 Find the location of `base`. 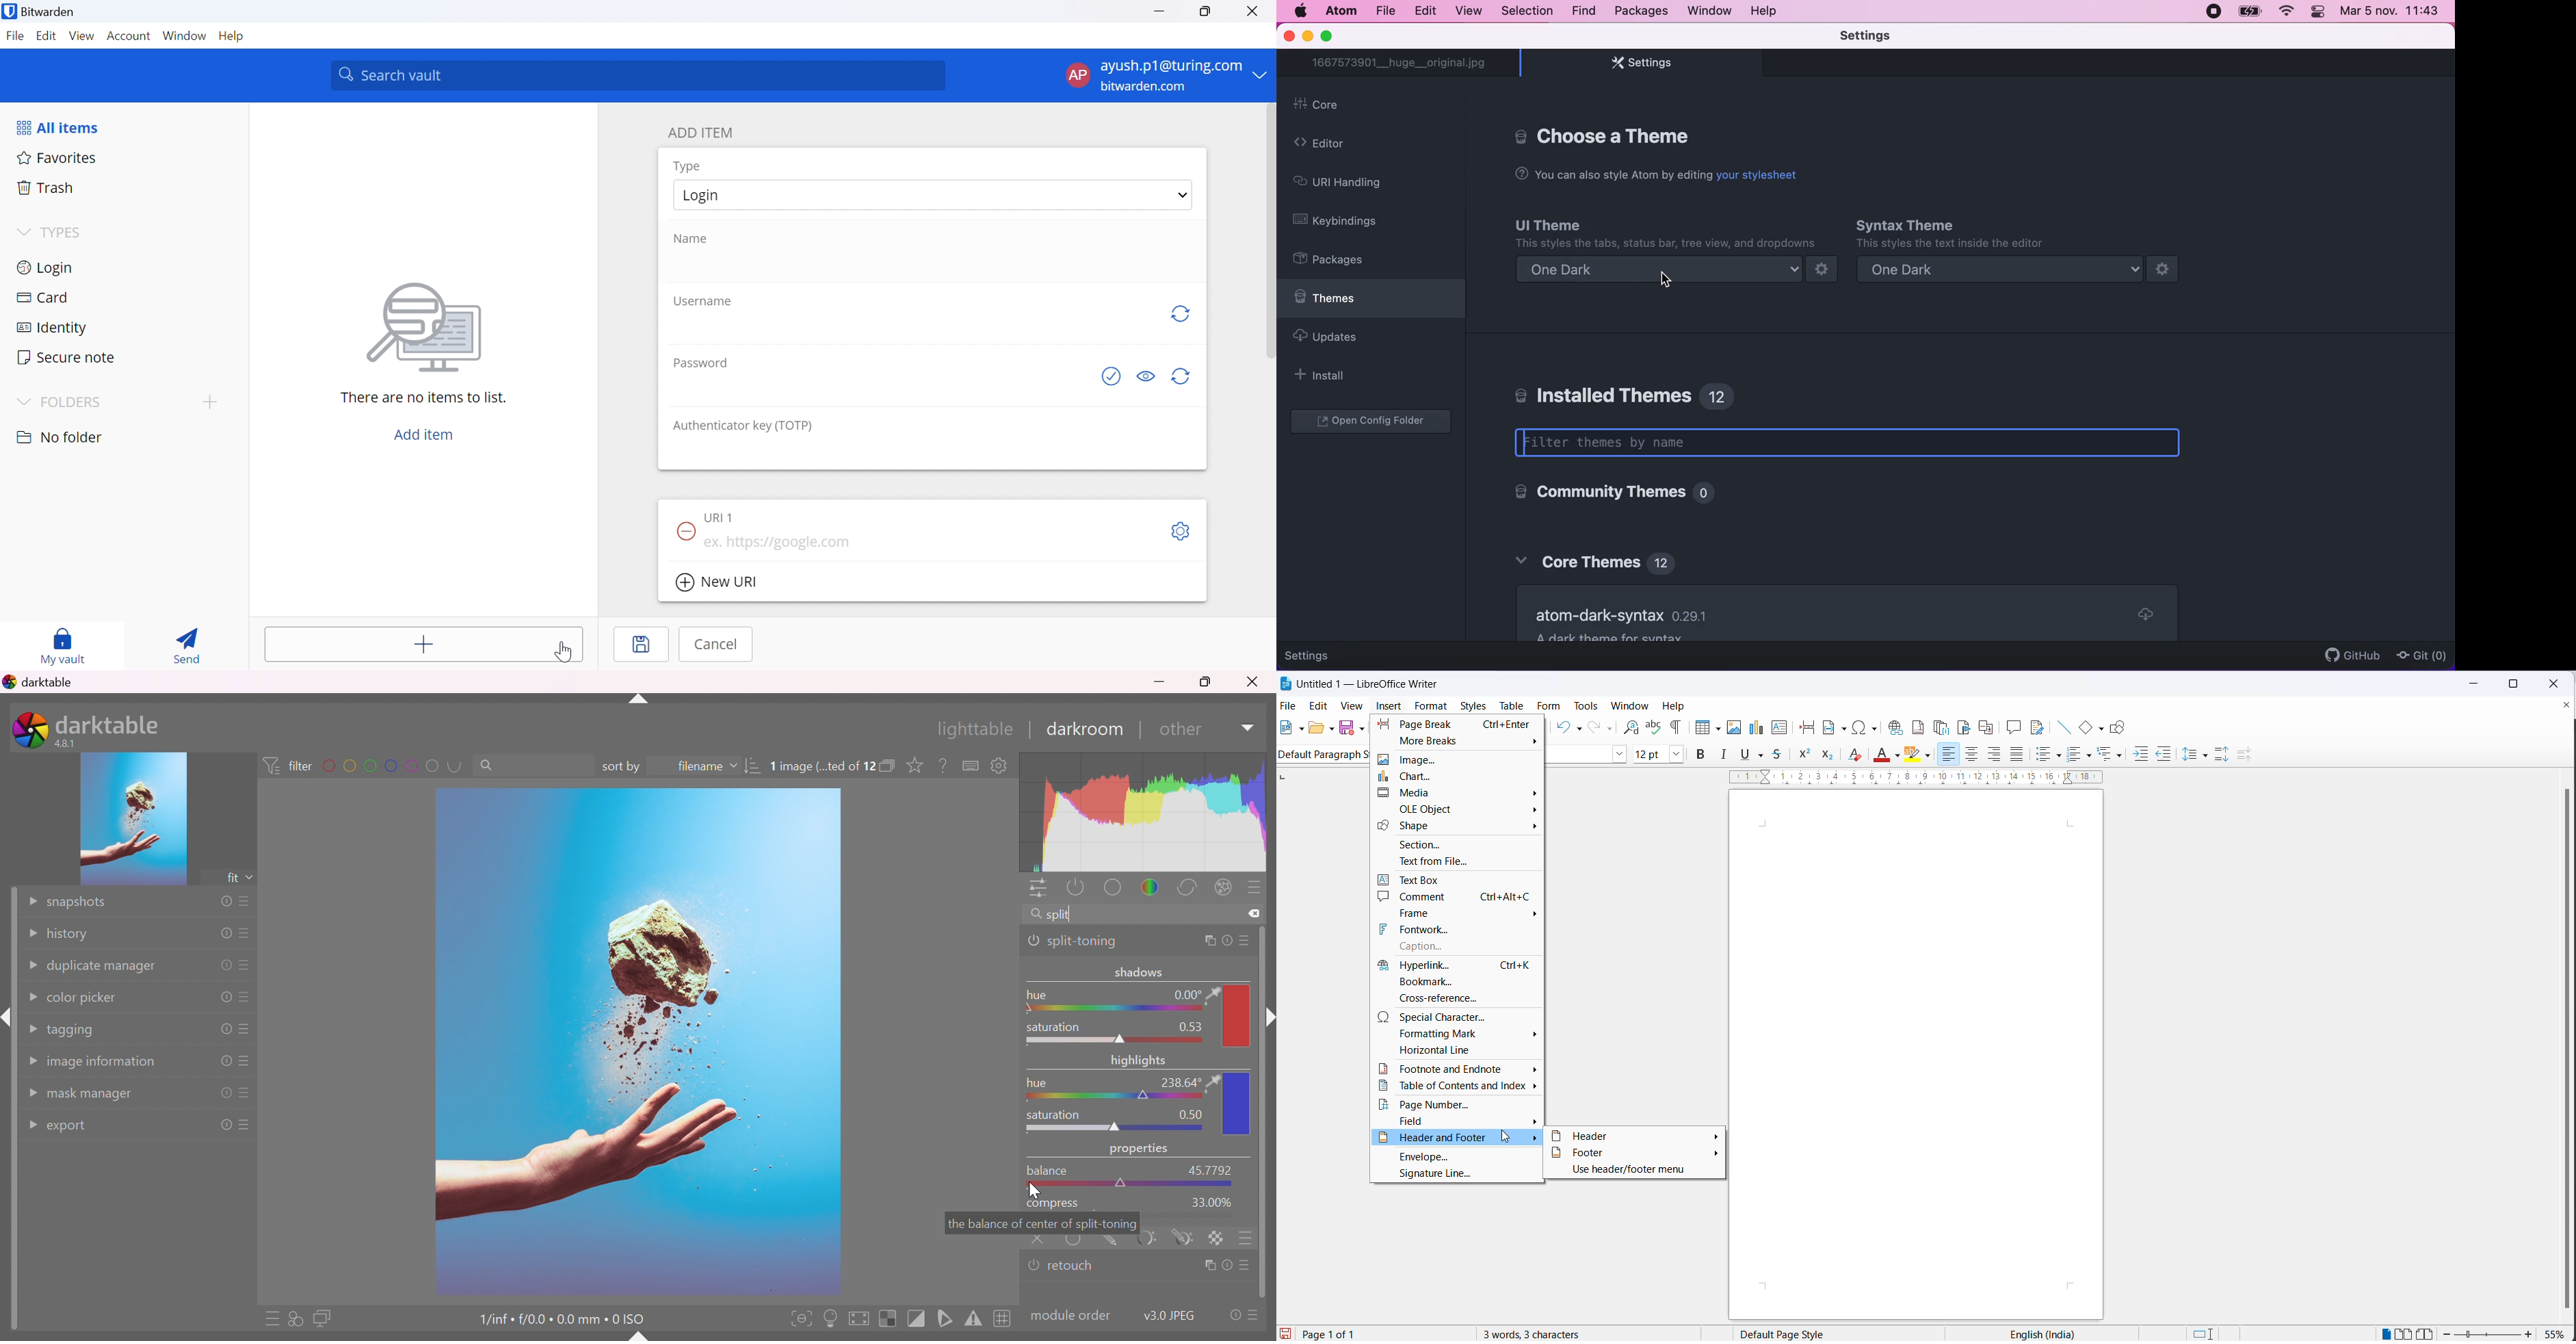

base is located at coordinates (1115, 889).